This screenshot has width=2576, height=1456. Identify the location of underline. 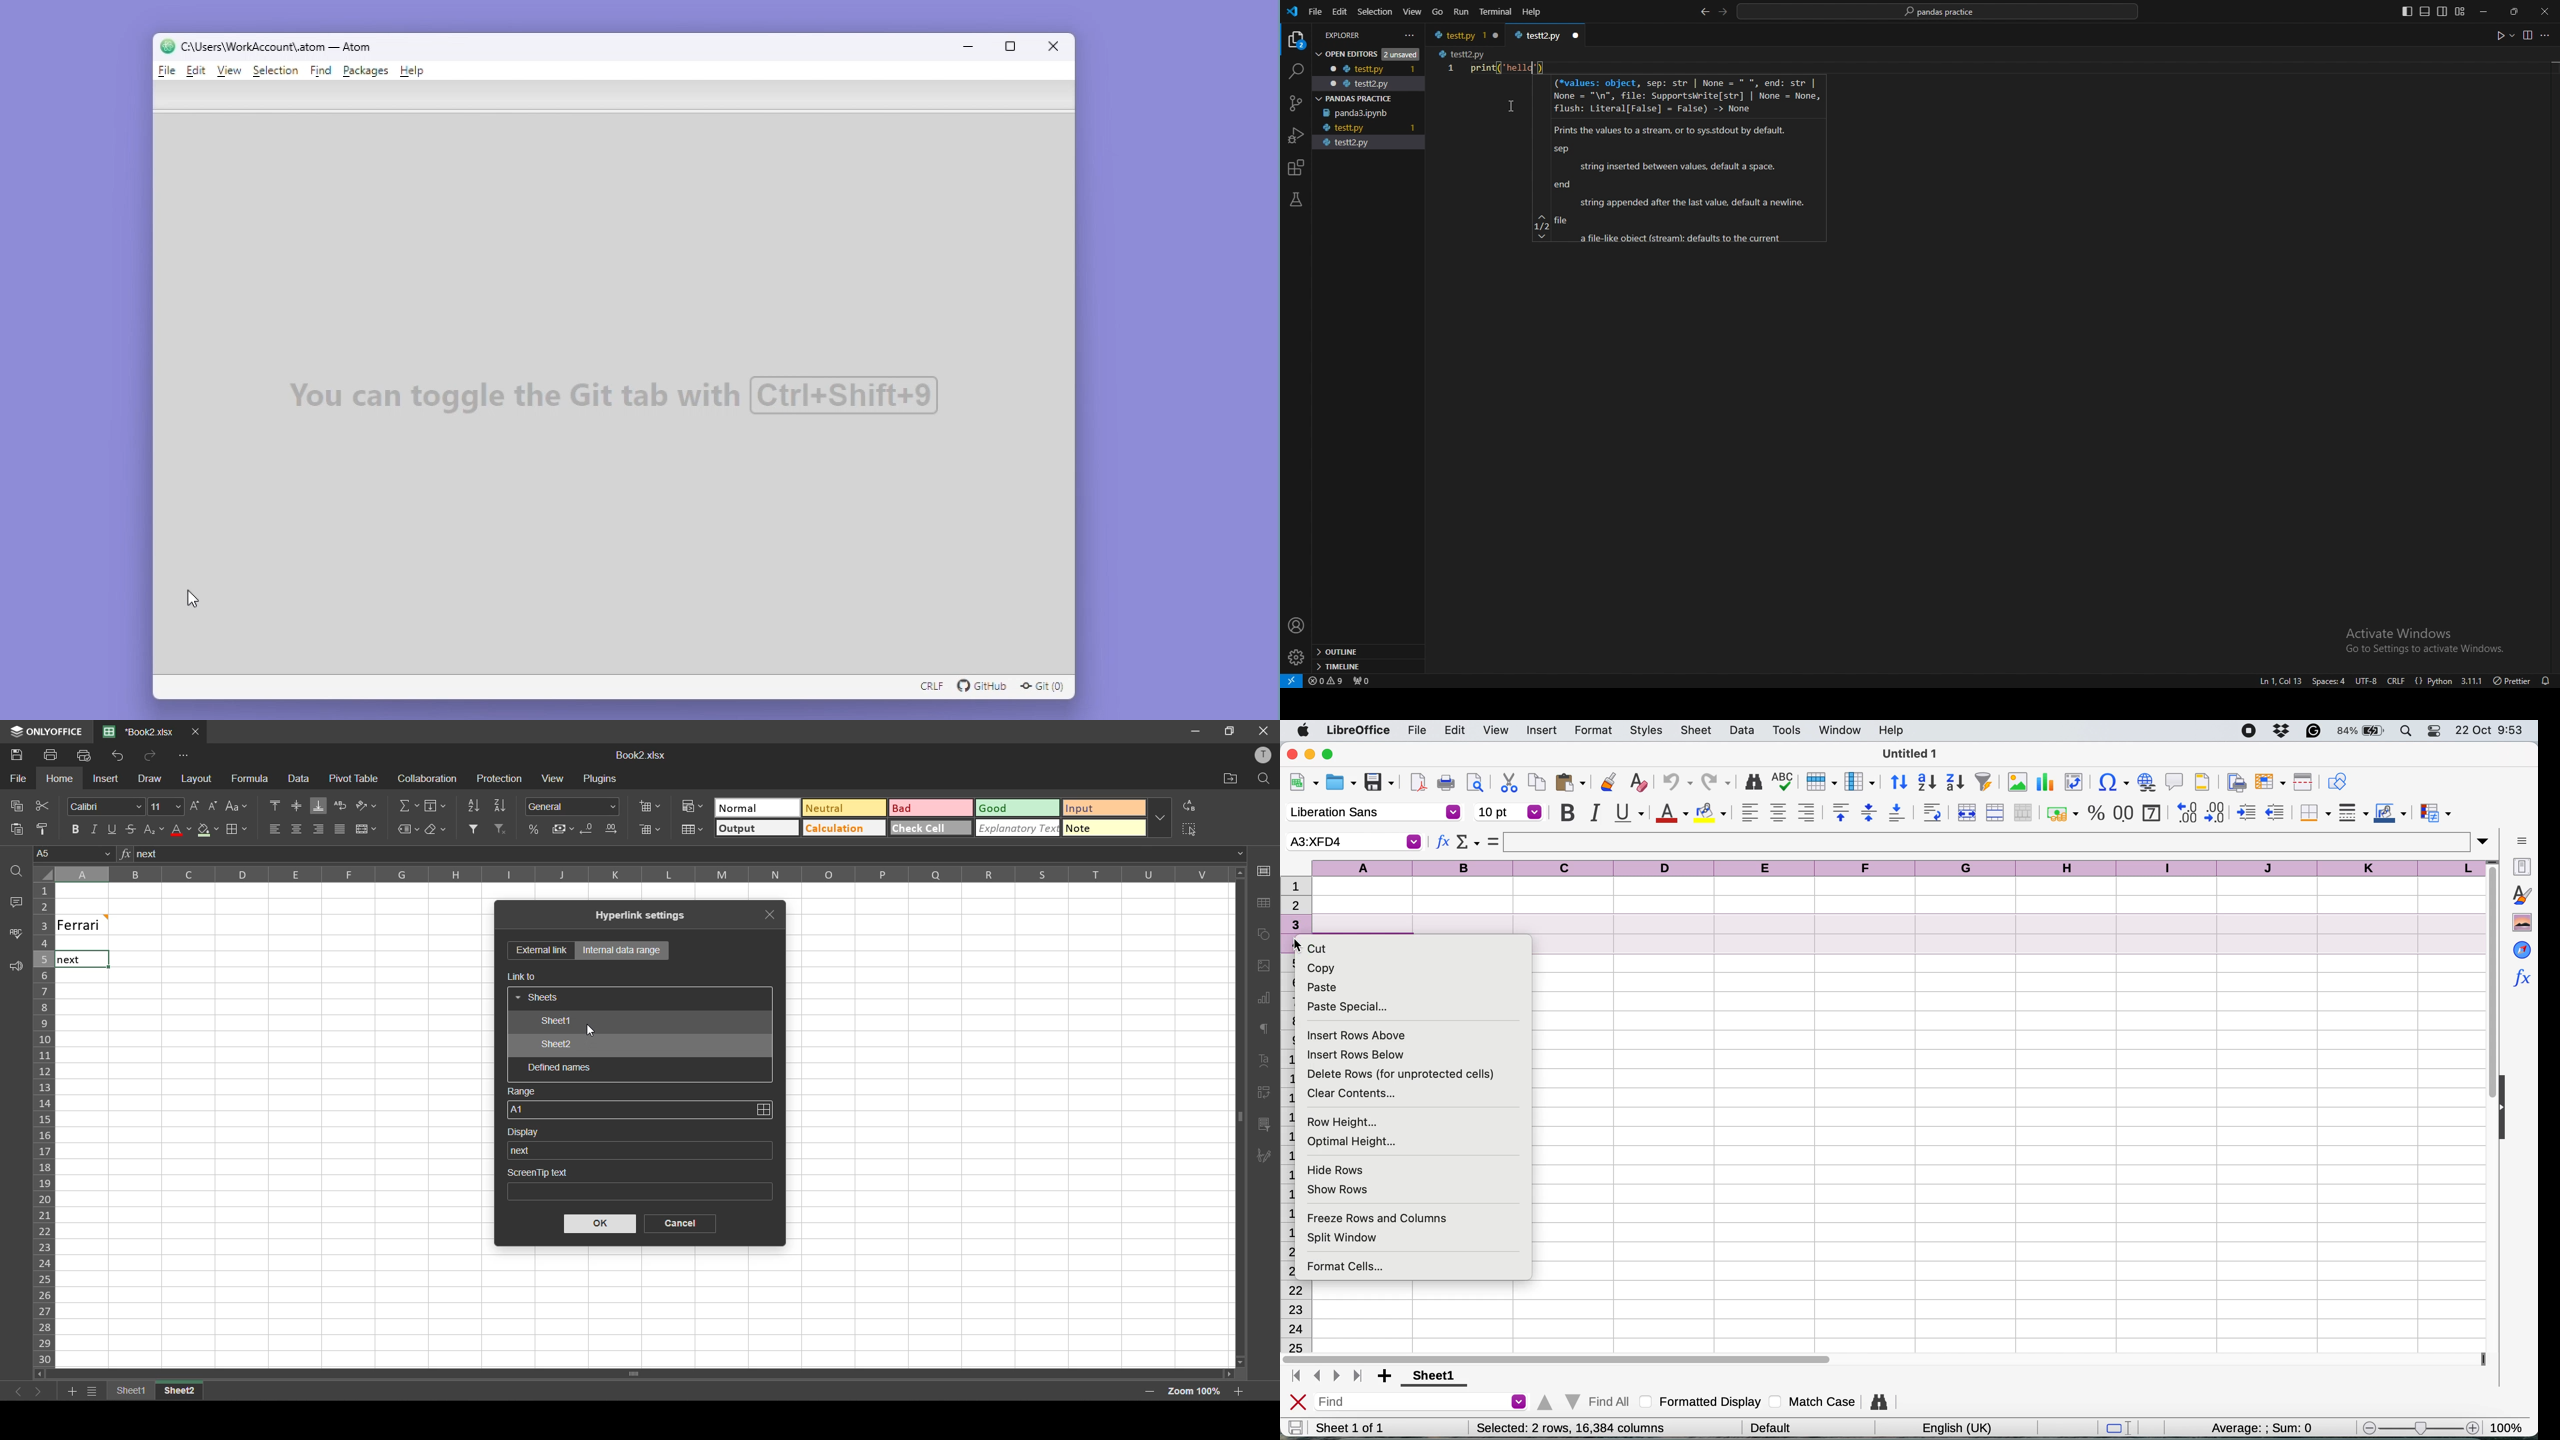
(111, 831).